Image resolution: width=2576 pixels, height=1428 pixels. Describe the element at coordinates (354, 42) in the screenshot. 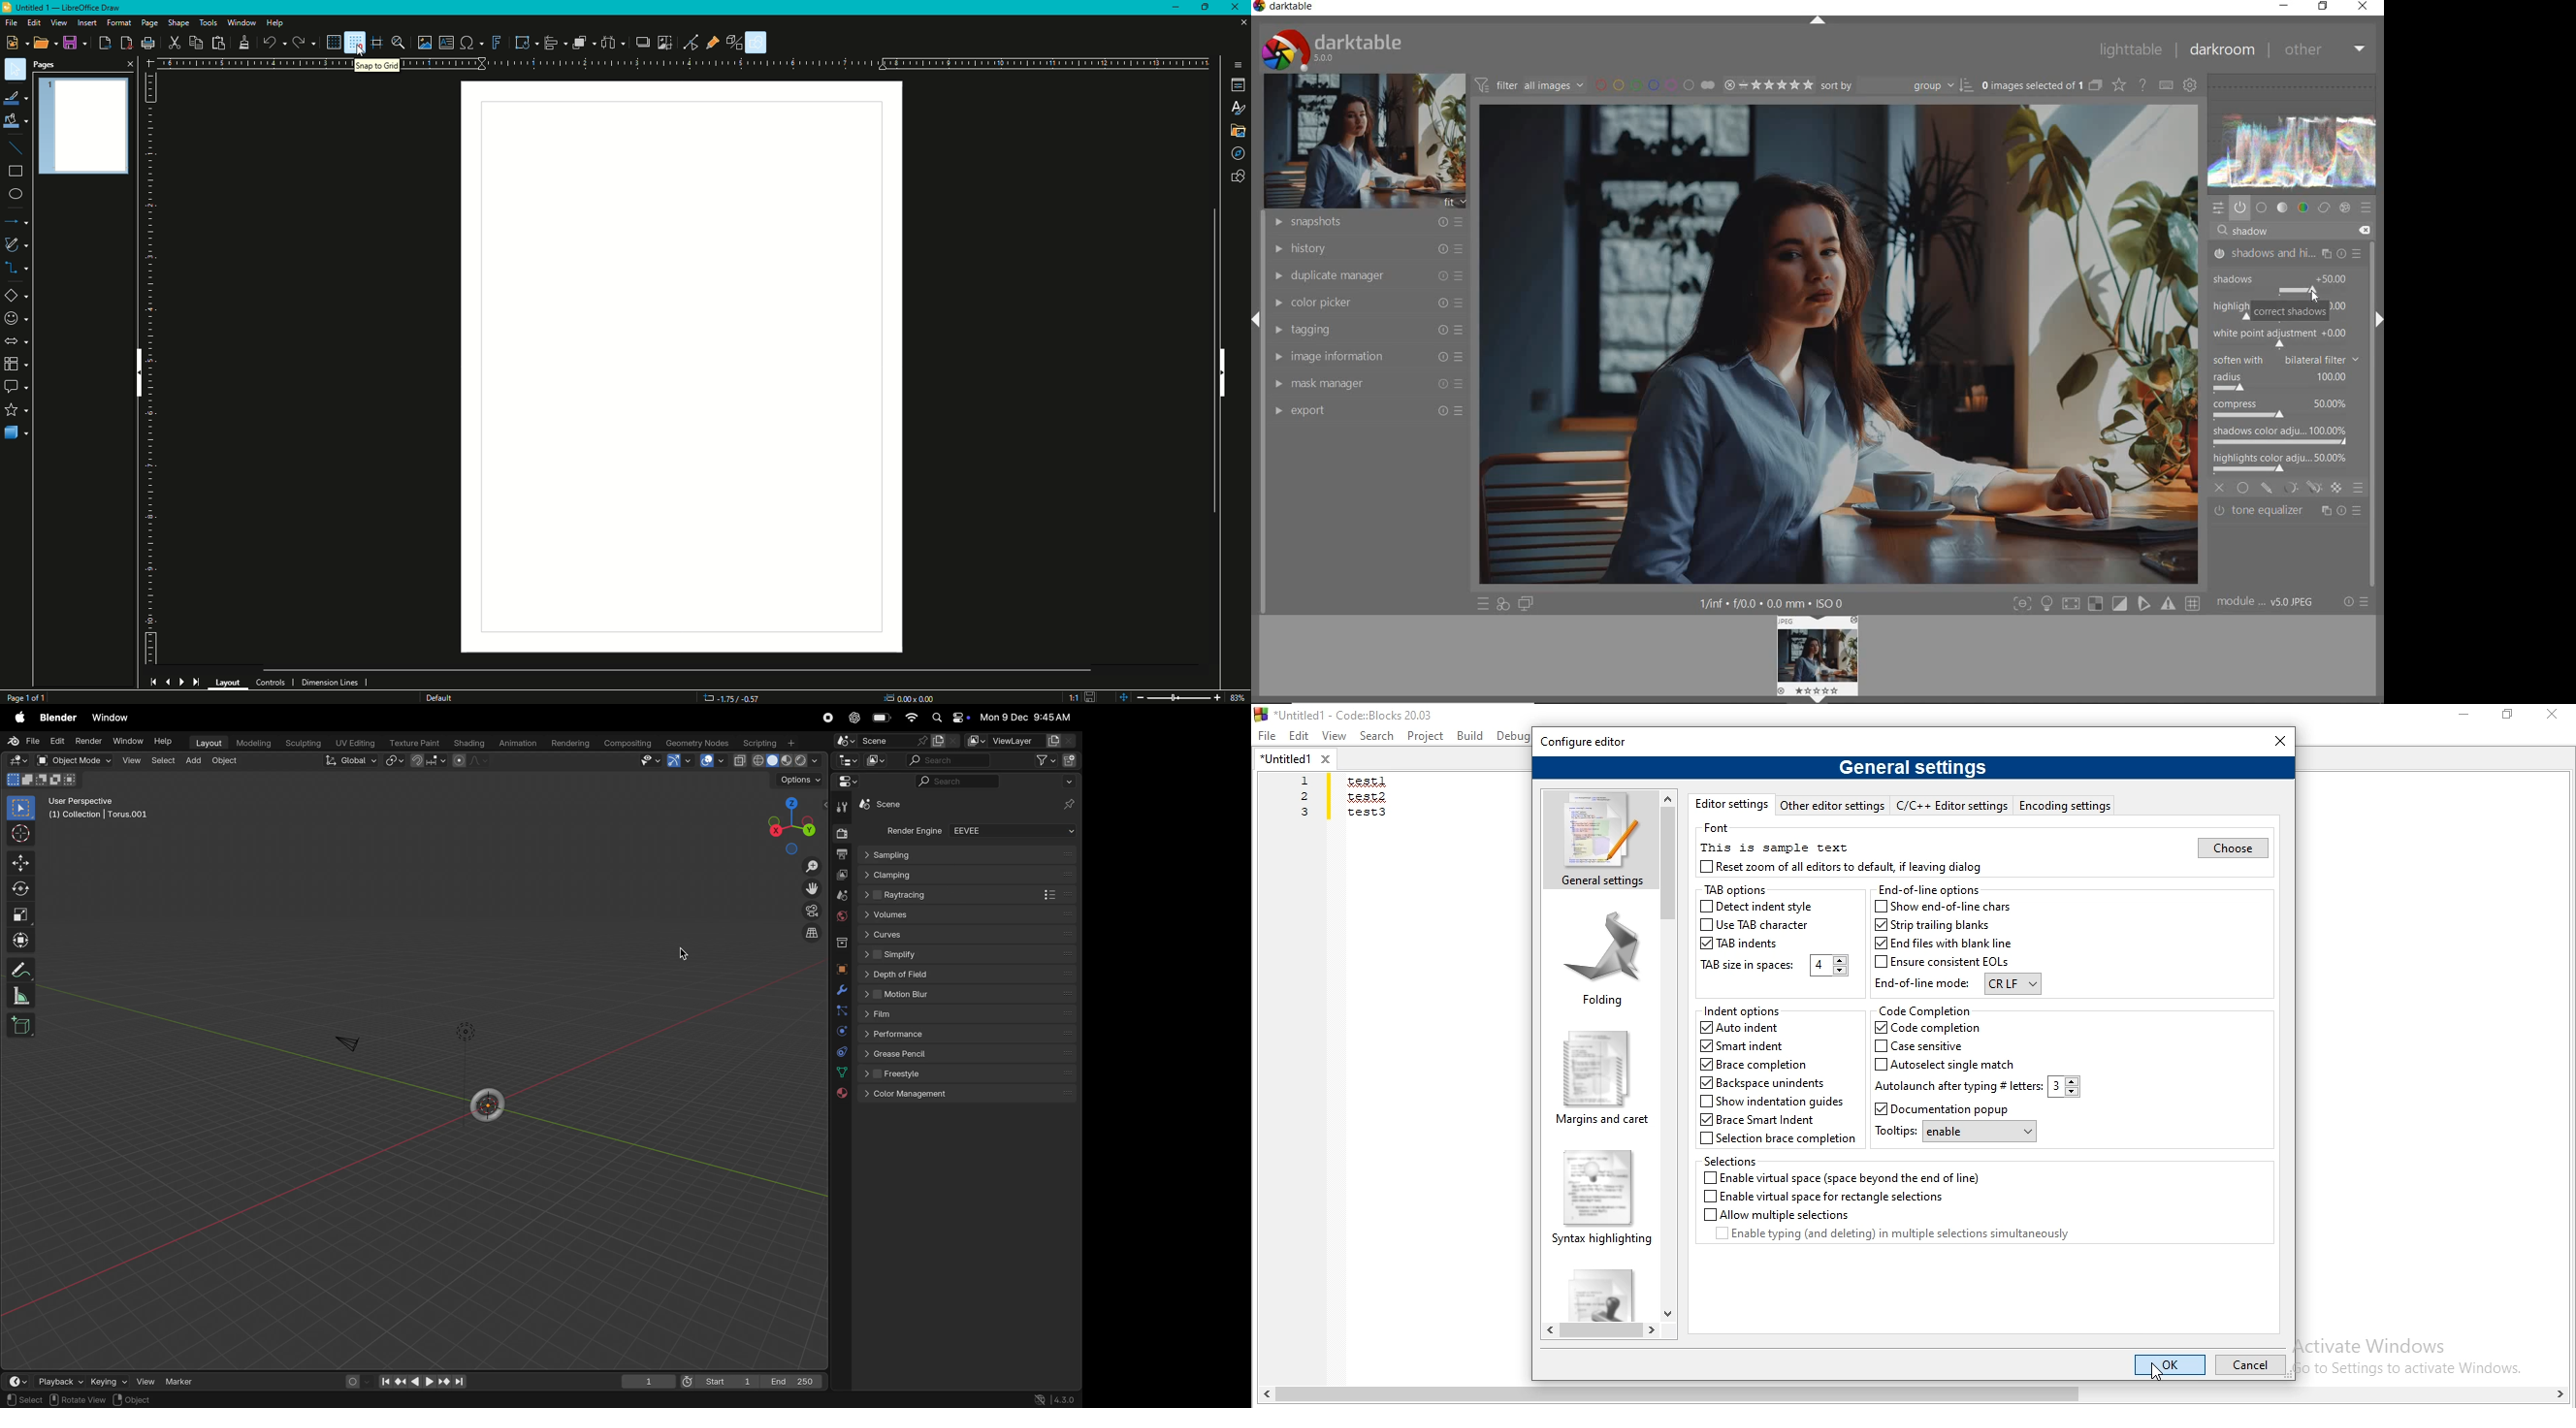

I see `Snap to grid` at that location.